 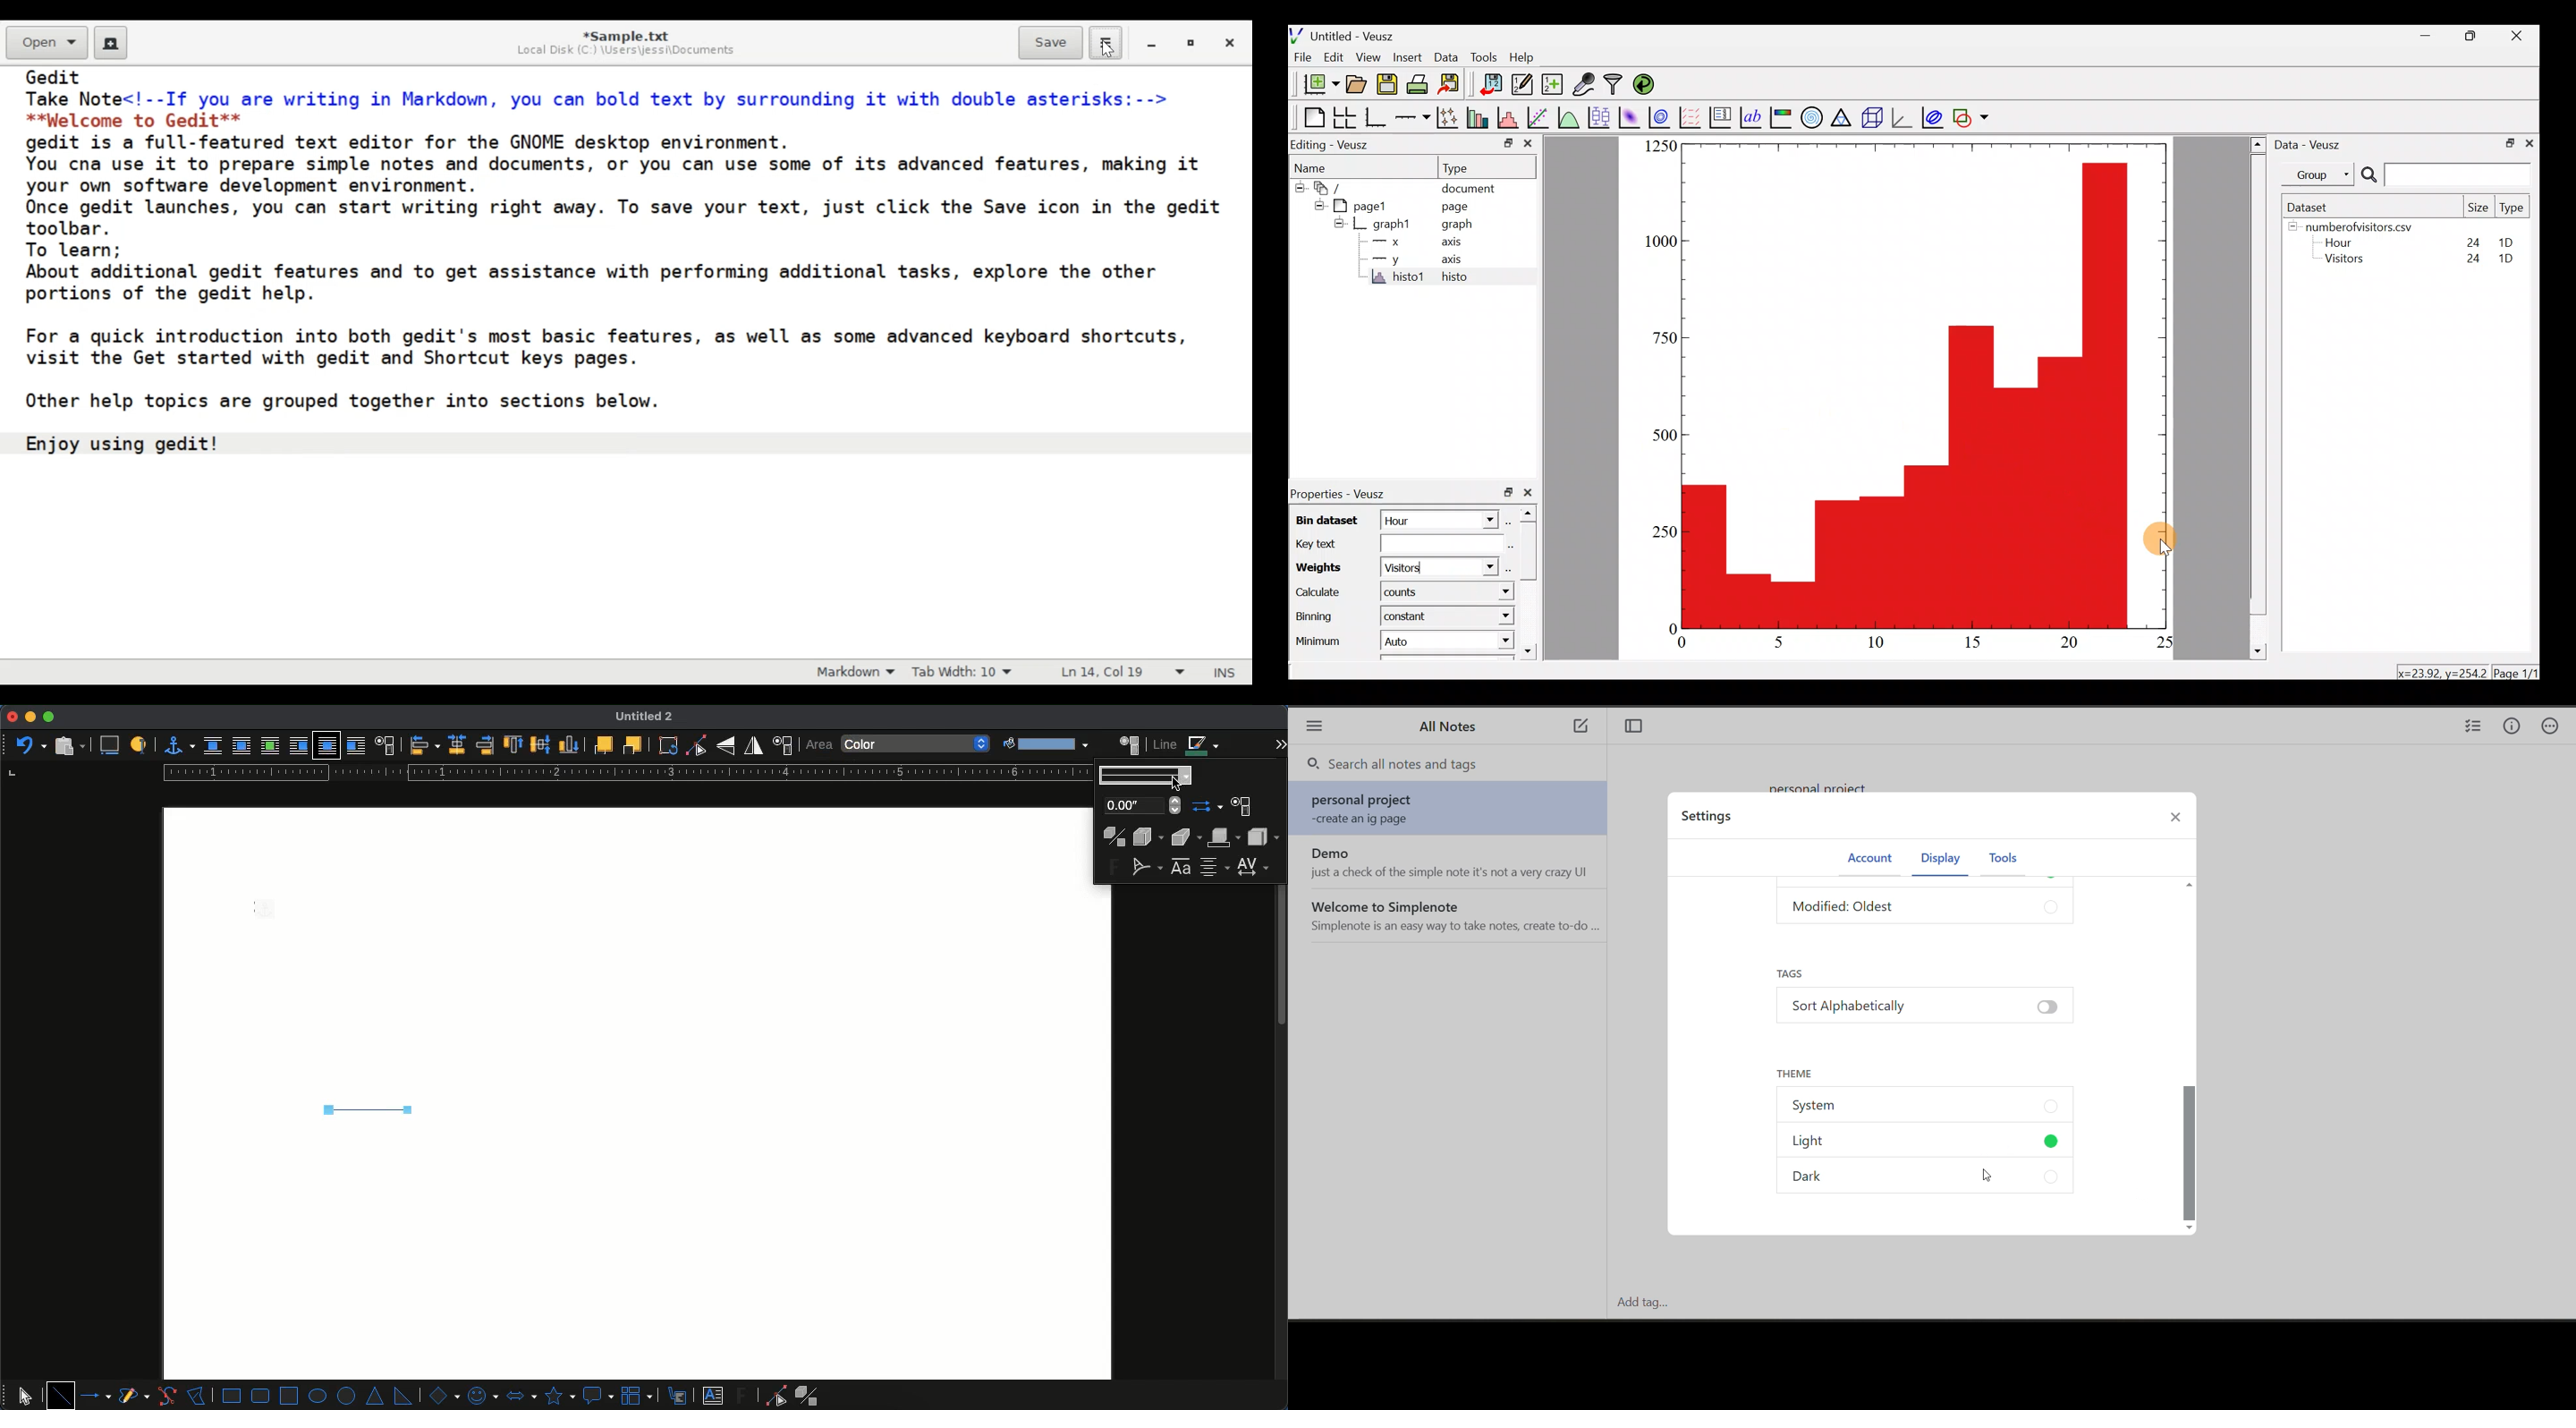 I want to click on start and end arrow heads, so click(x=1207, y=806).